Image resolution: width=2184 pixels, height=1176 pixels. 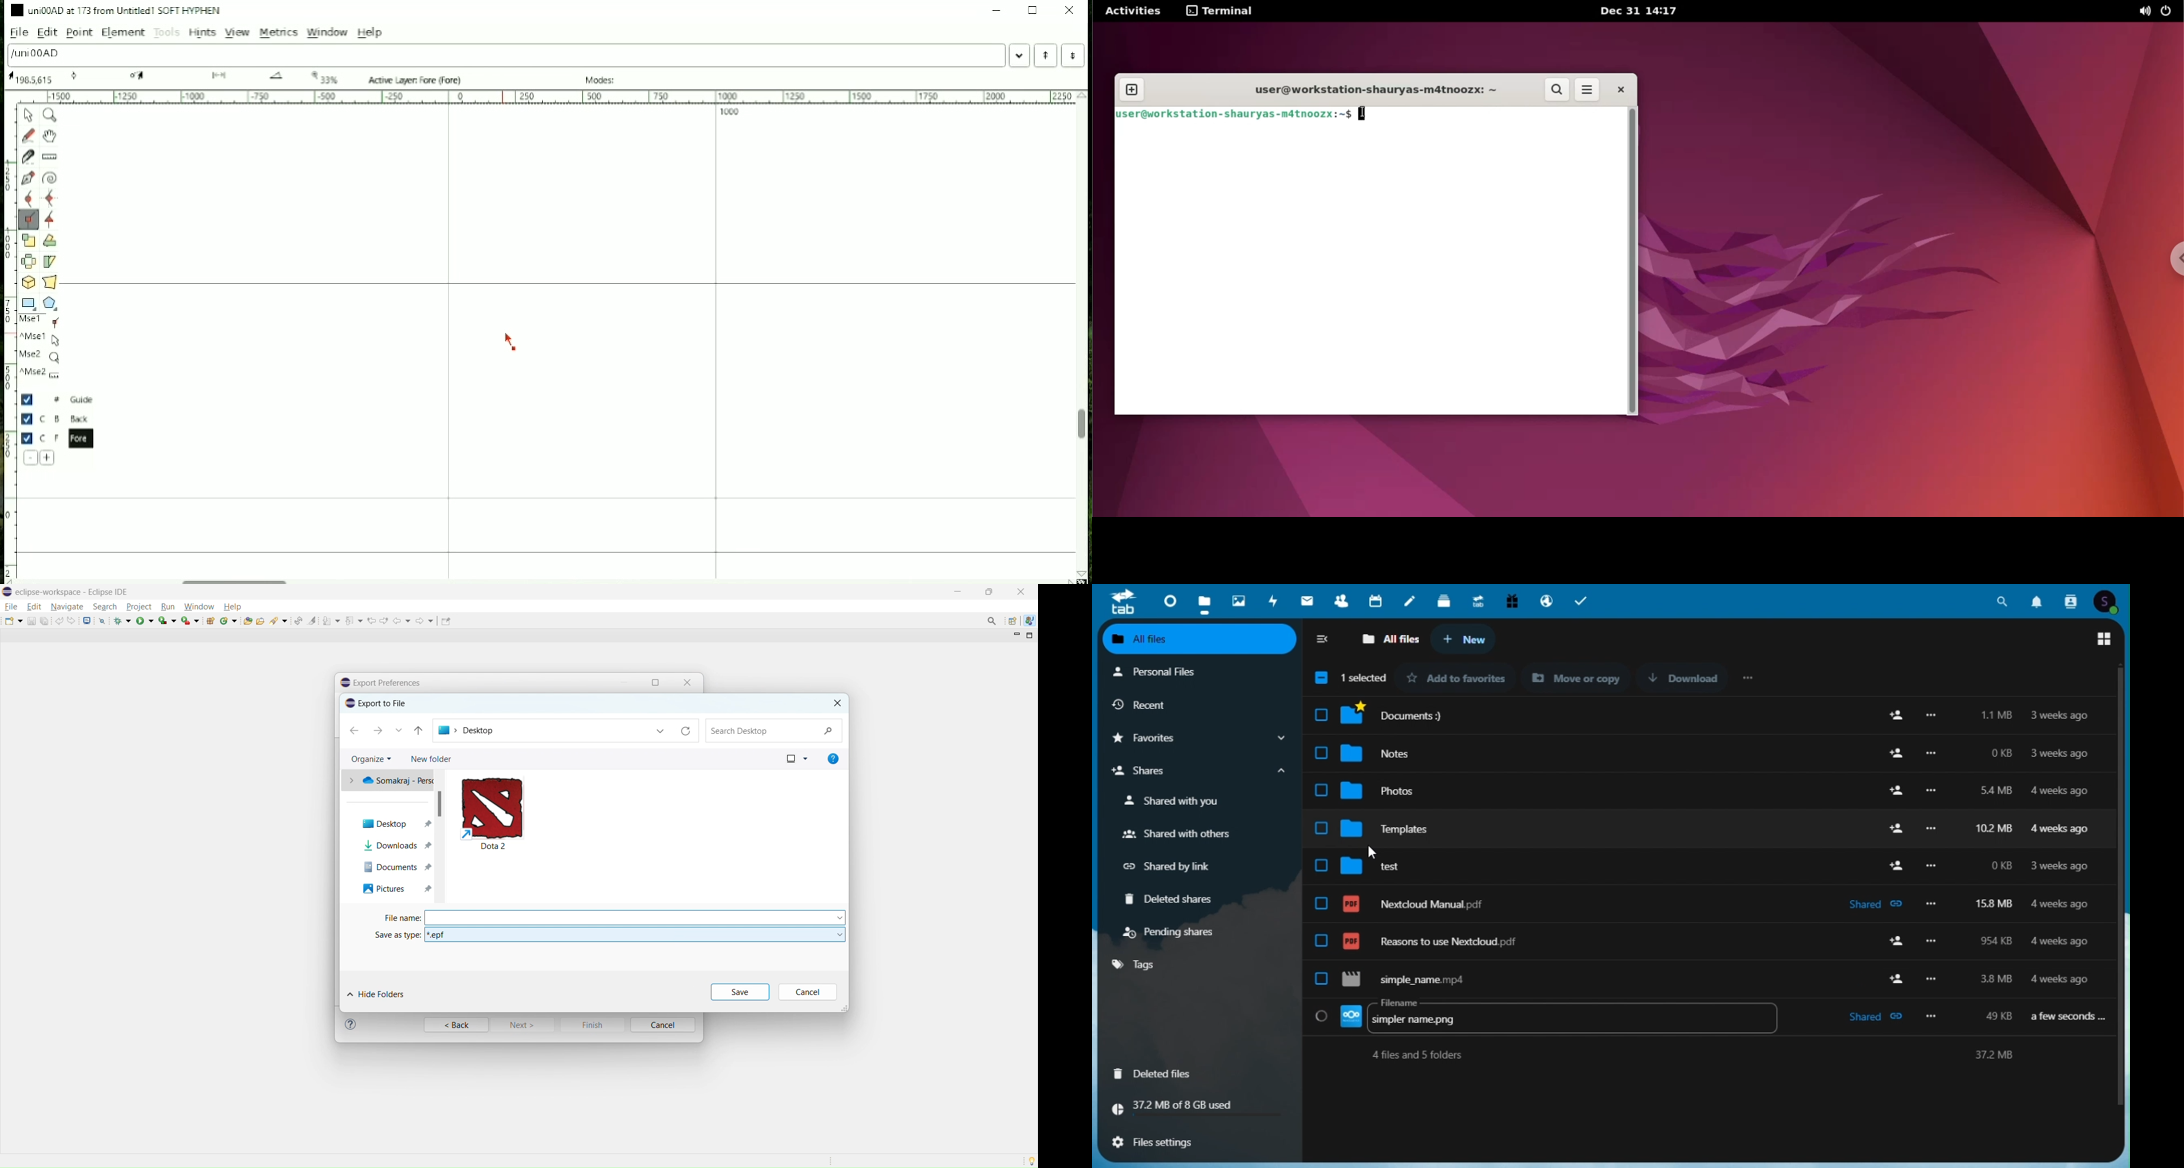 What do you see at coordinates (1176, 801) in the screenshot?
I see `shared with you` at bounding box center [1176, 801].